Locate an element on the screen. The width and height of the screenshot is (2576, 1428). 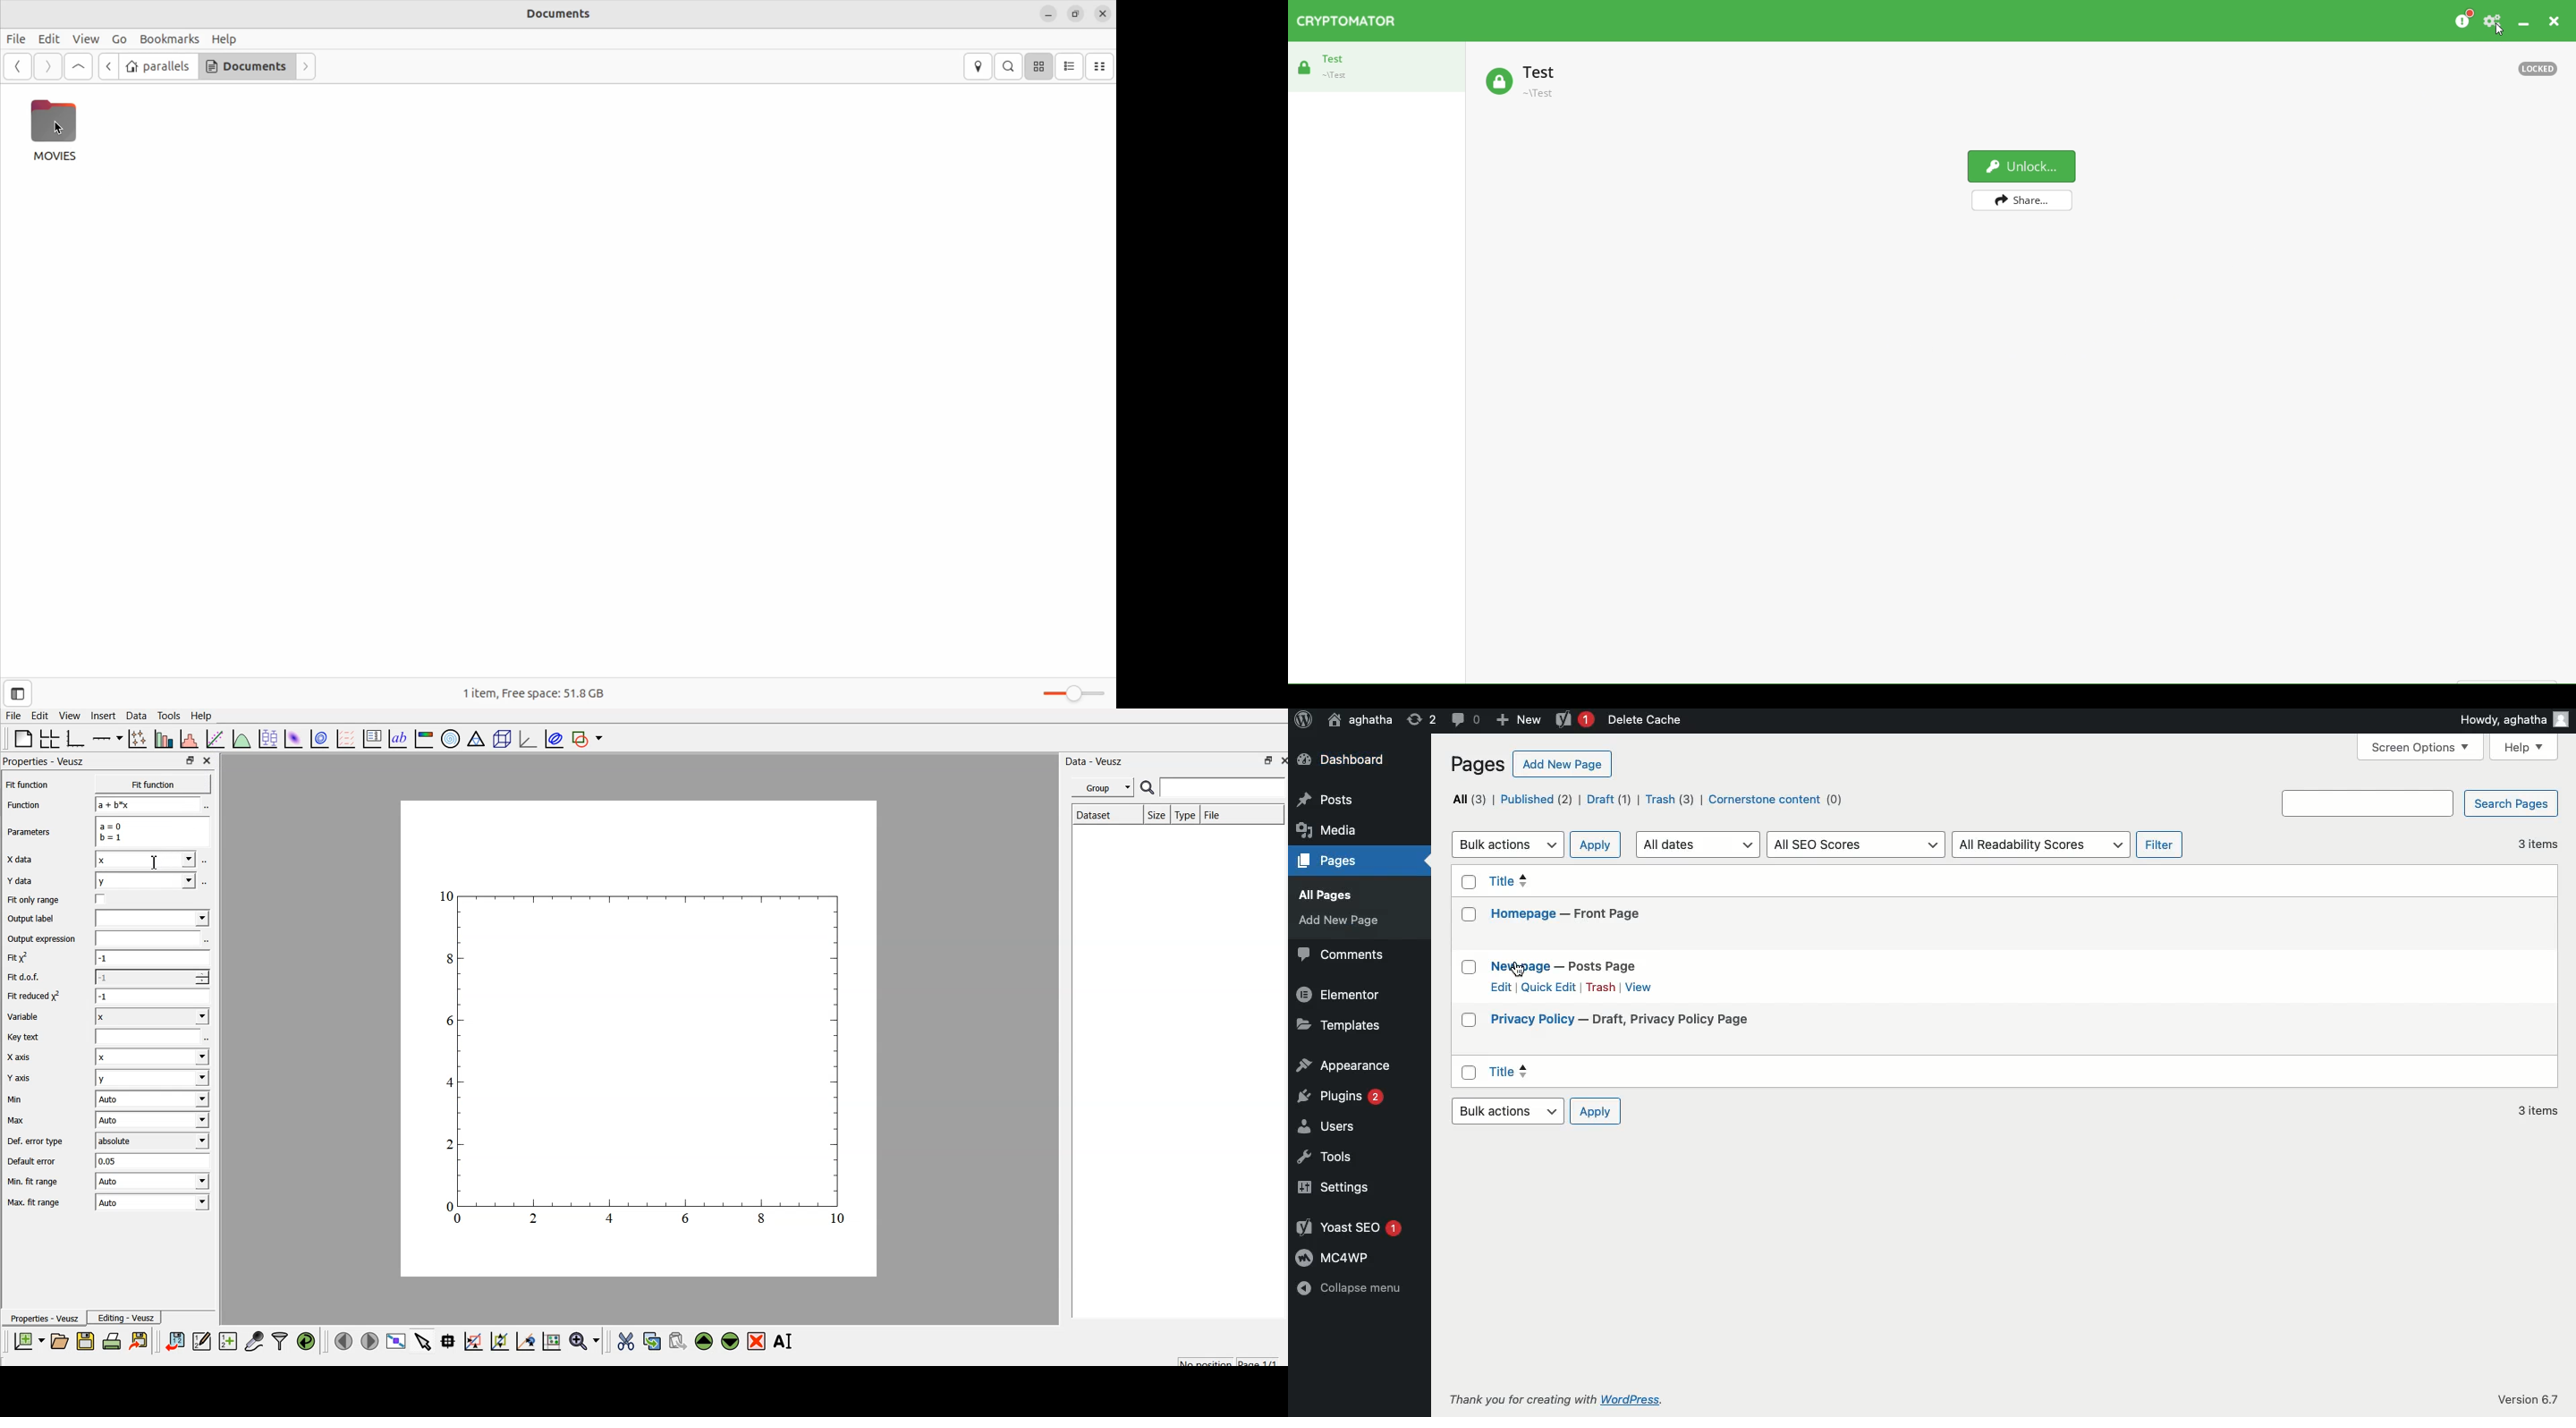
Draft is located at coordinates (1611, 800).